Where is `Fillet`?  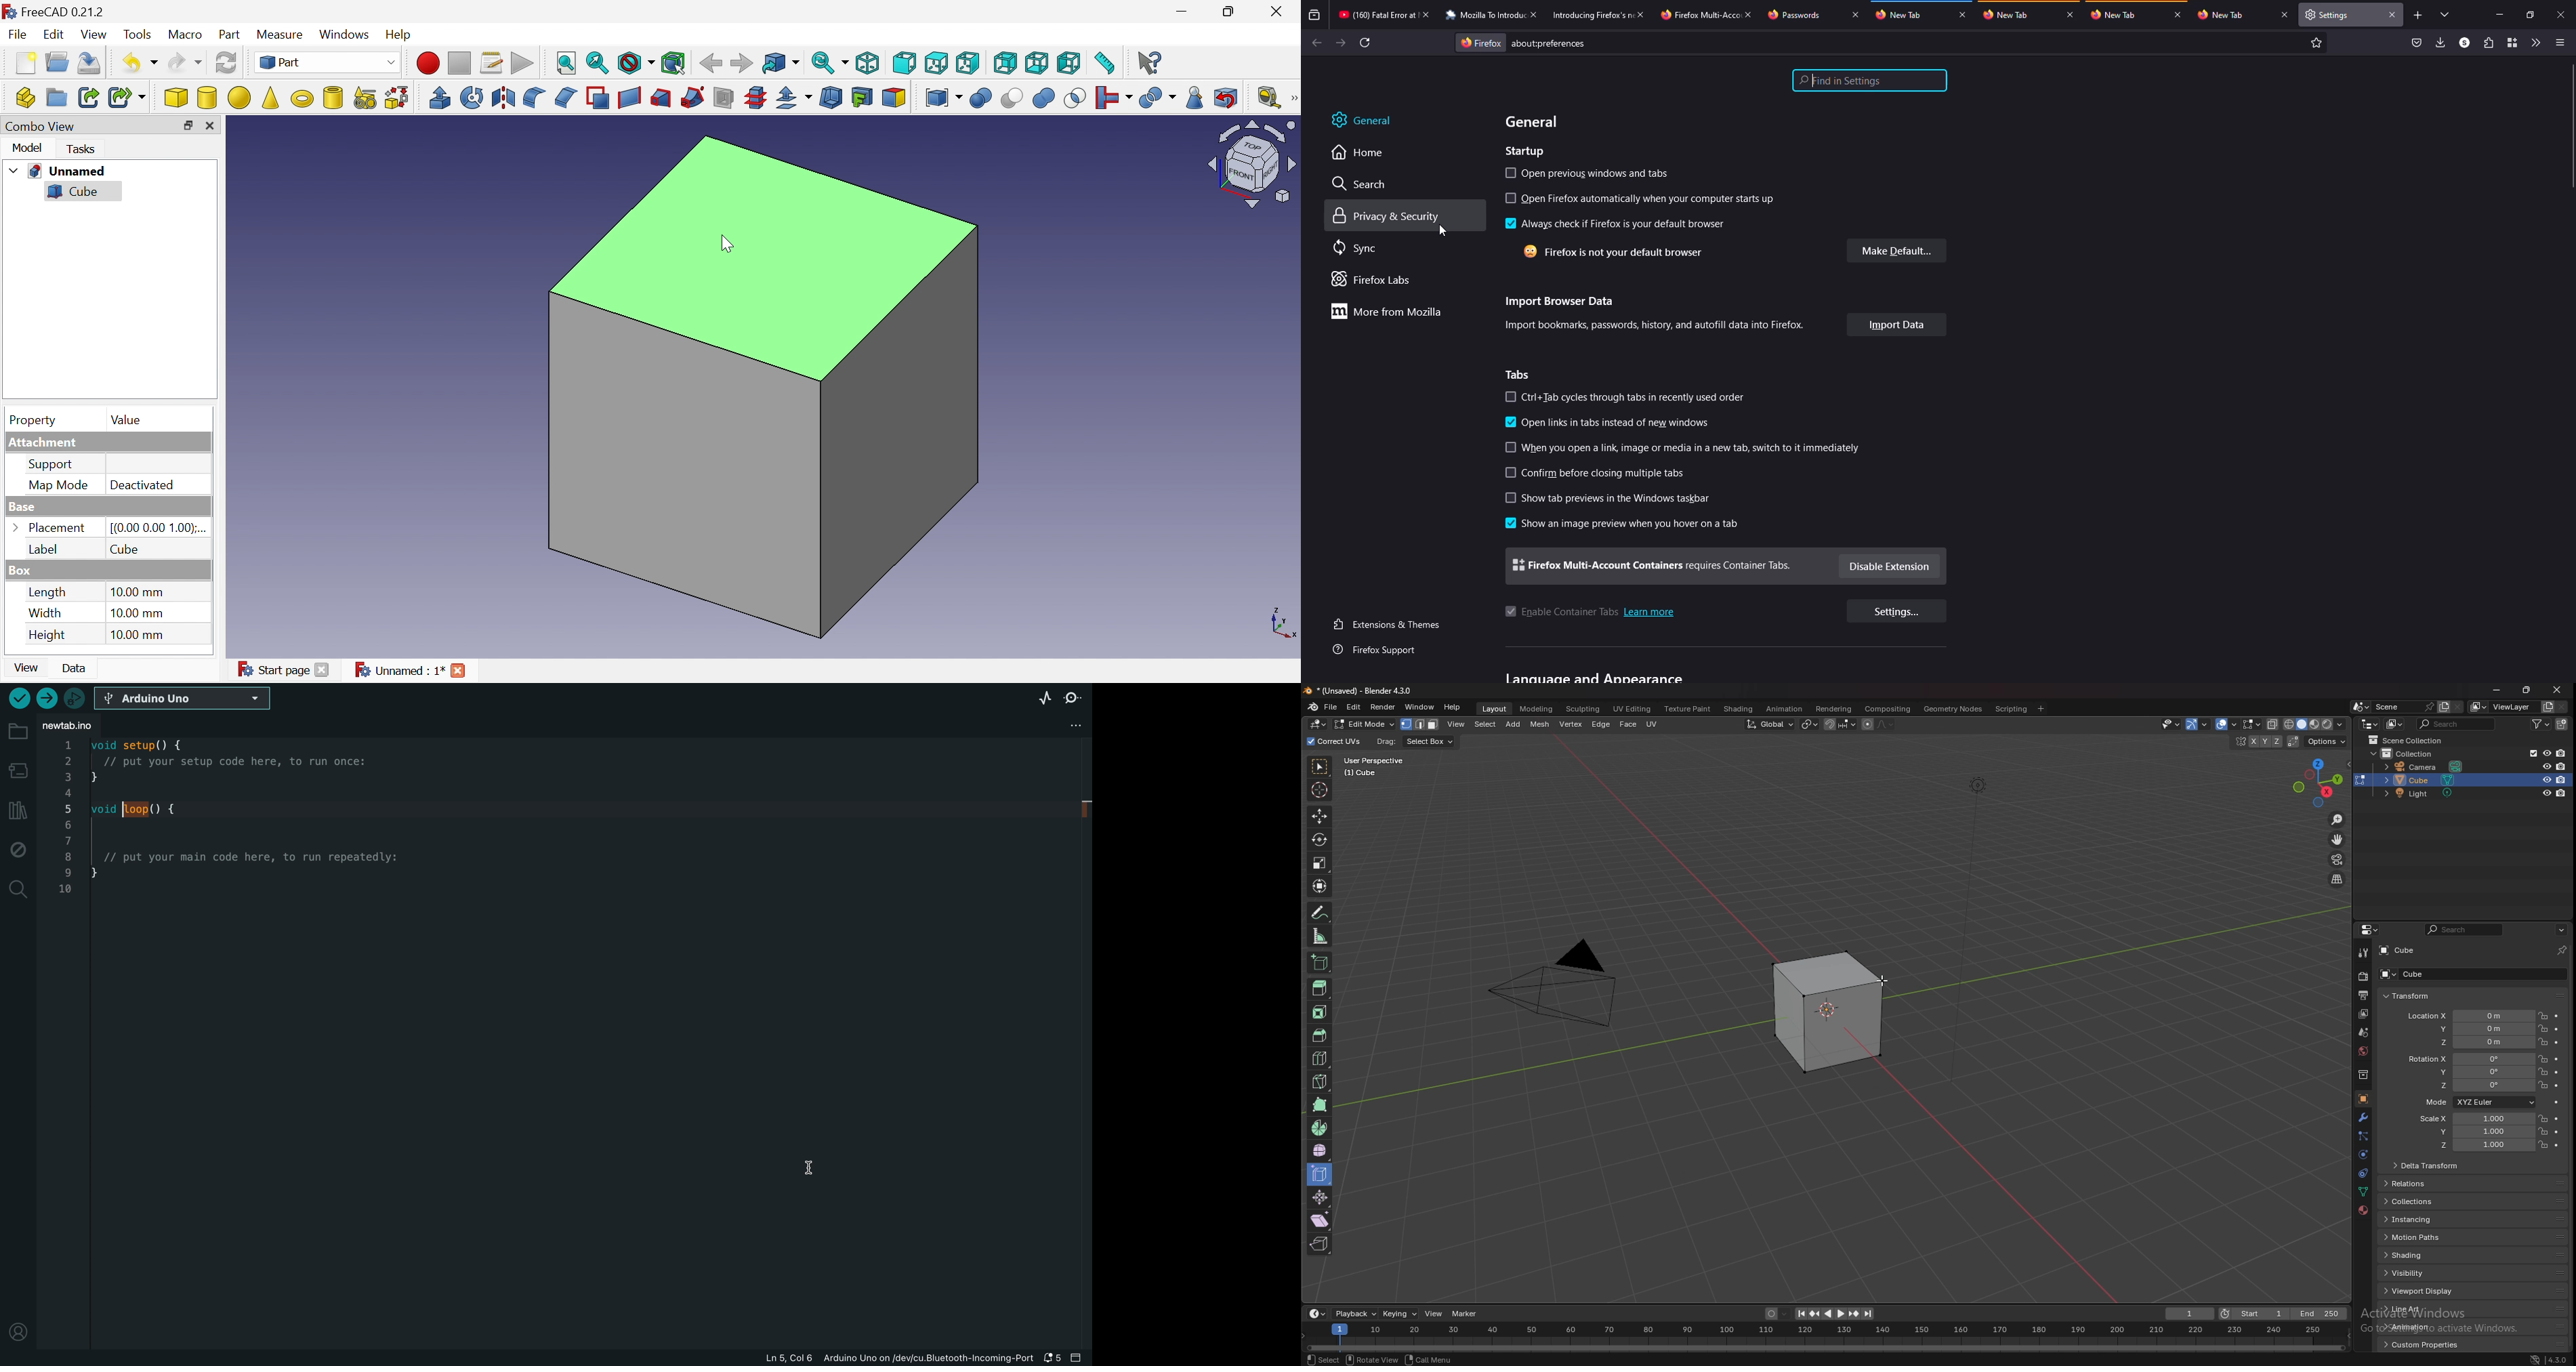 Fillet is located at coordinates (533, 98).